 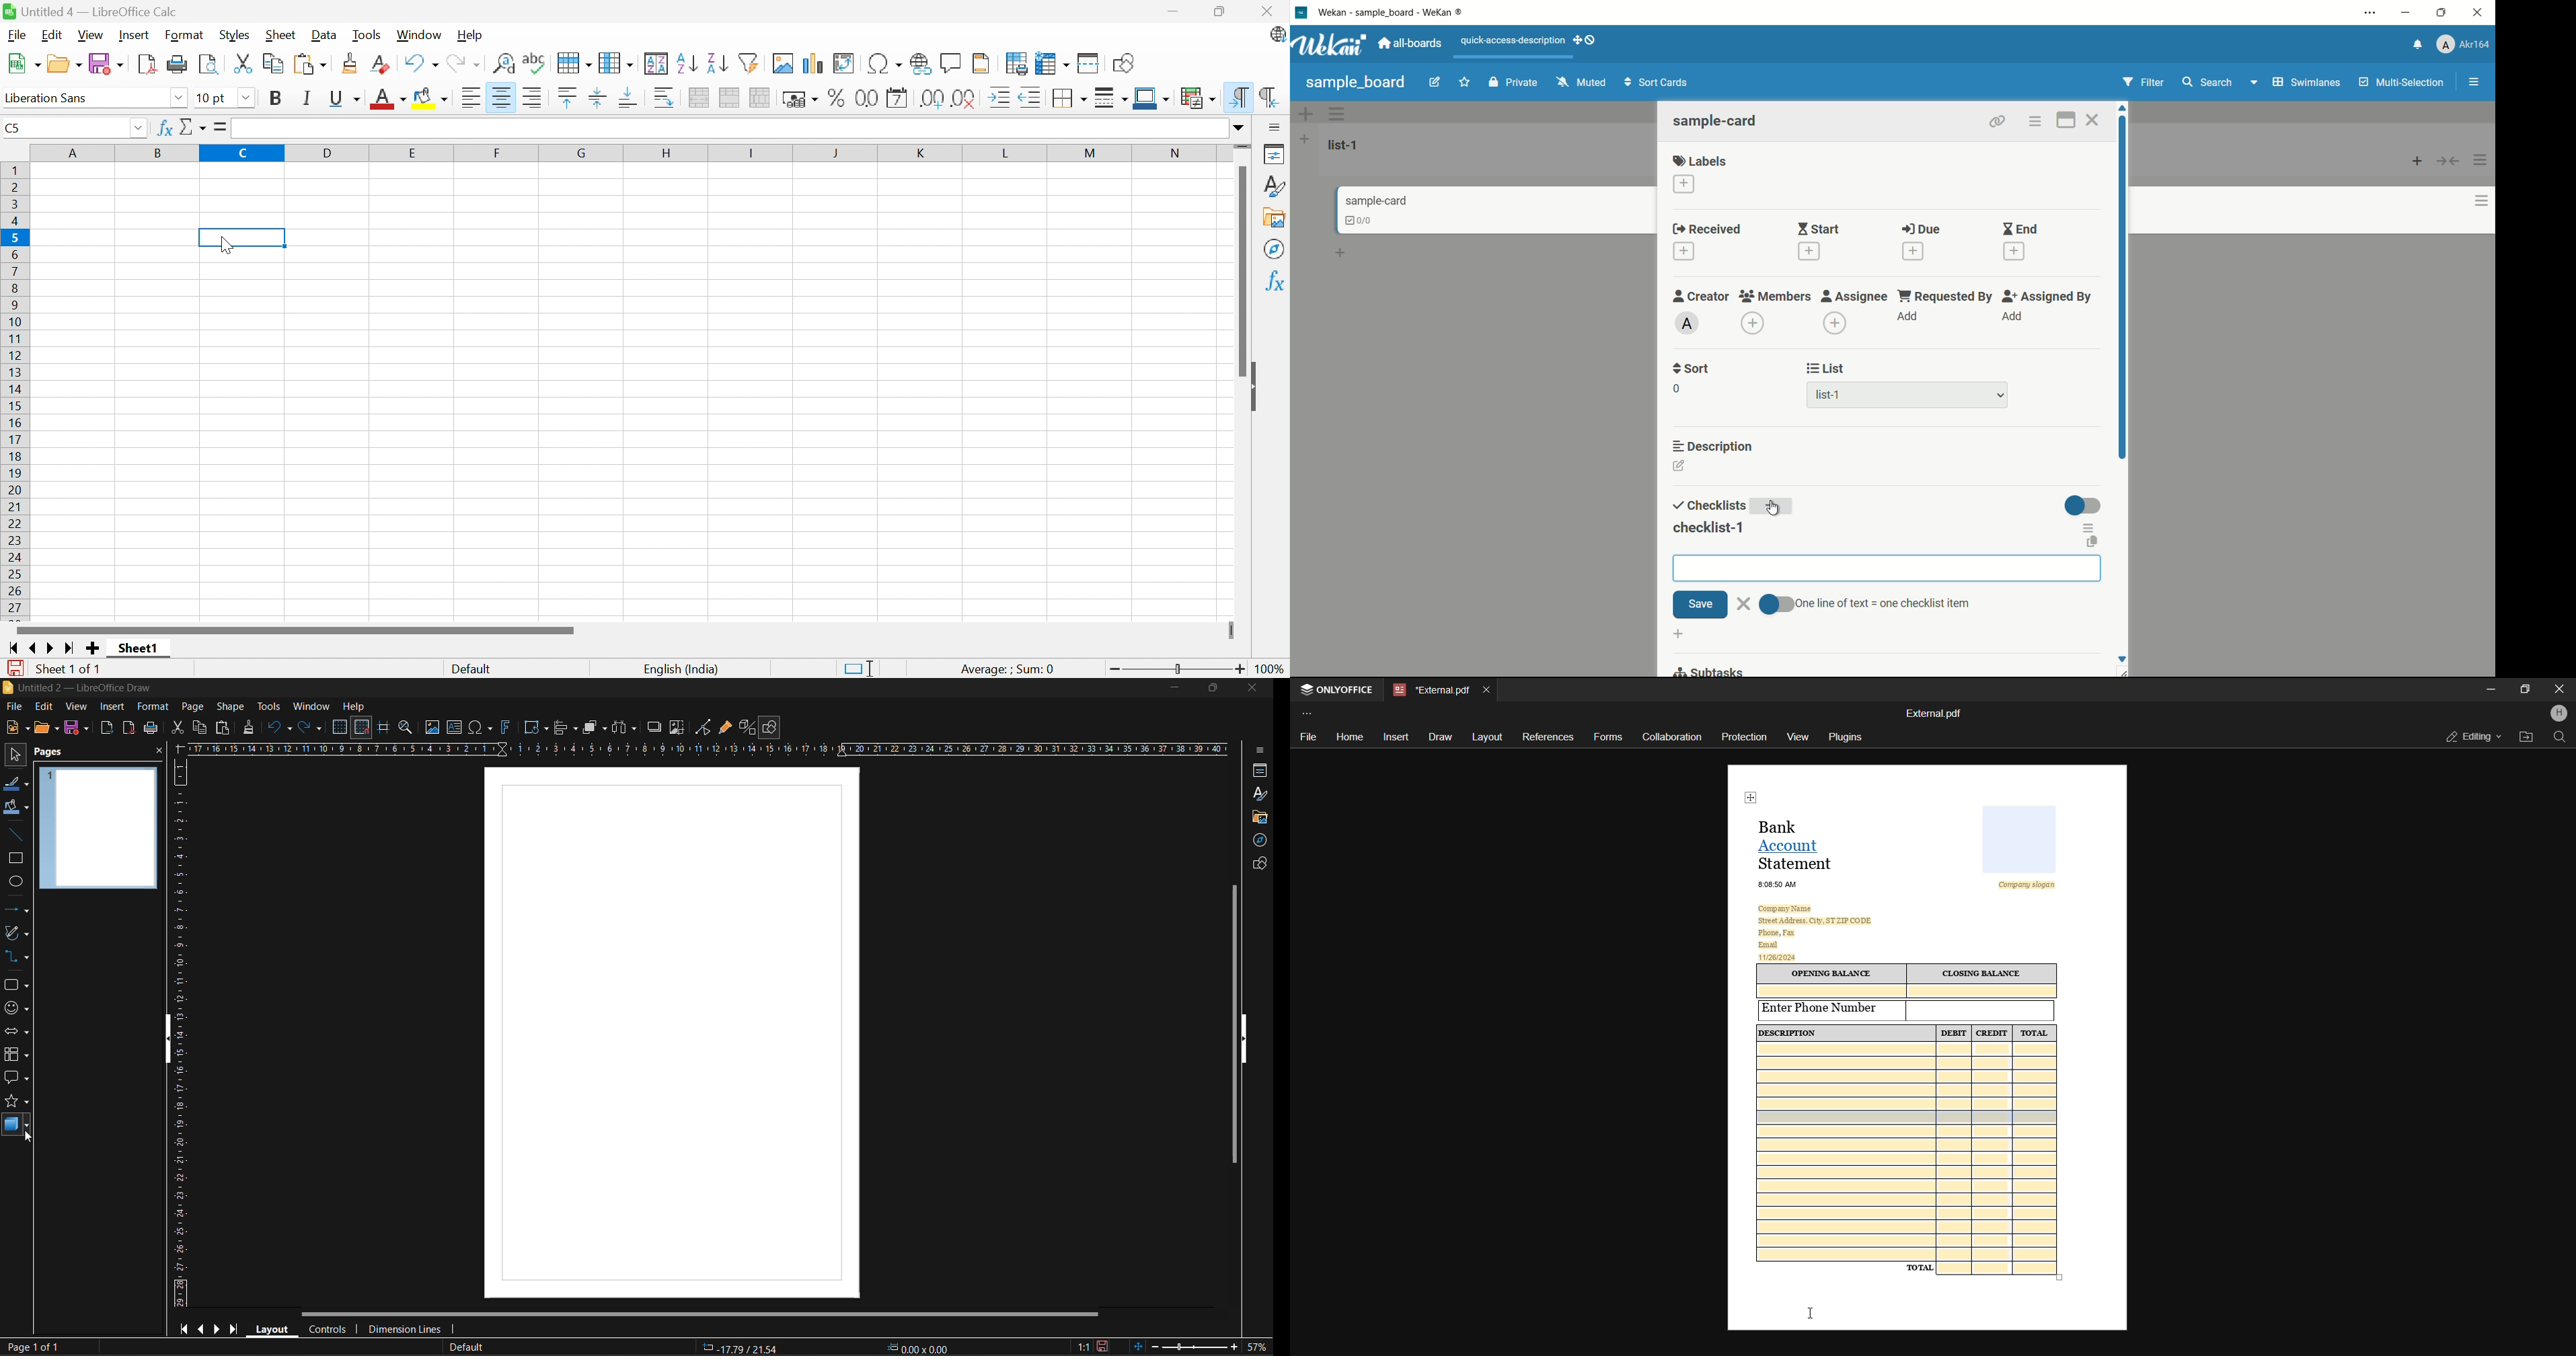 I want to click on Gallery, so click(x=1273, y=217).